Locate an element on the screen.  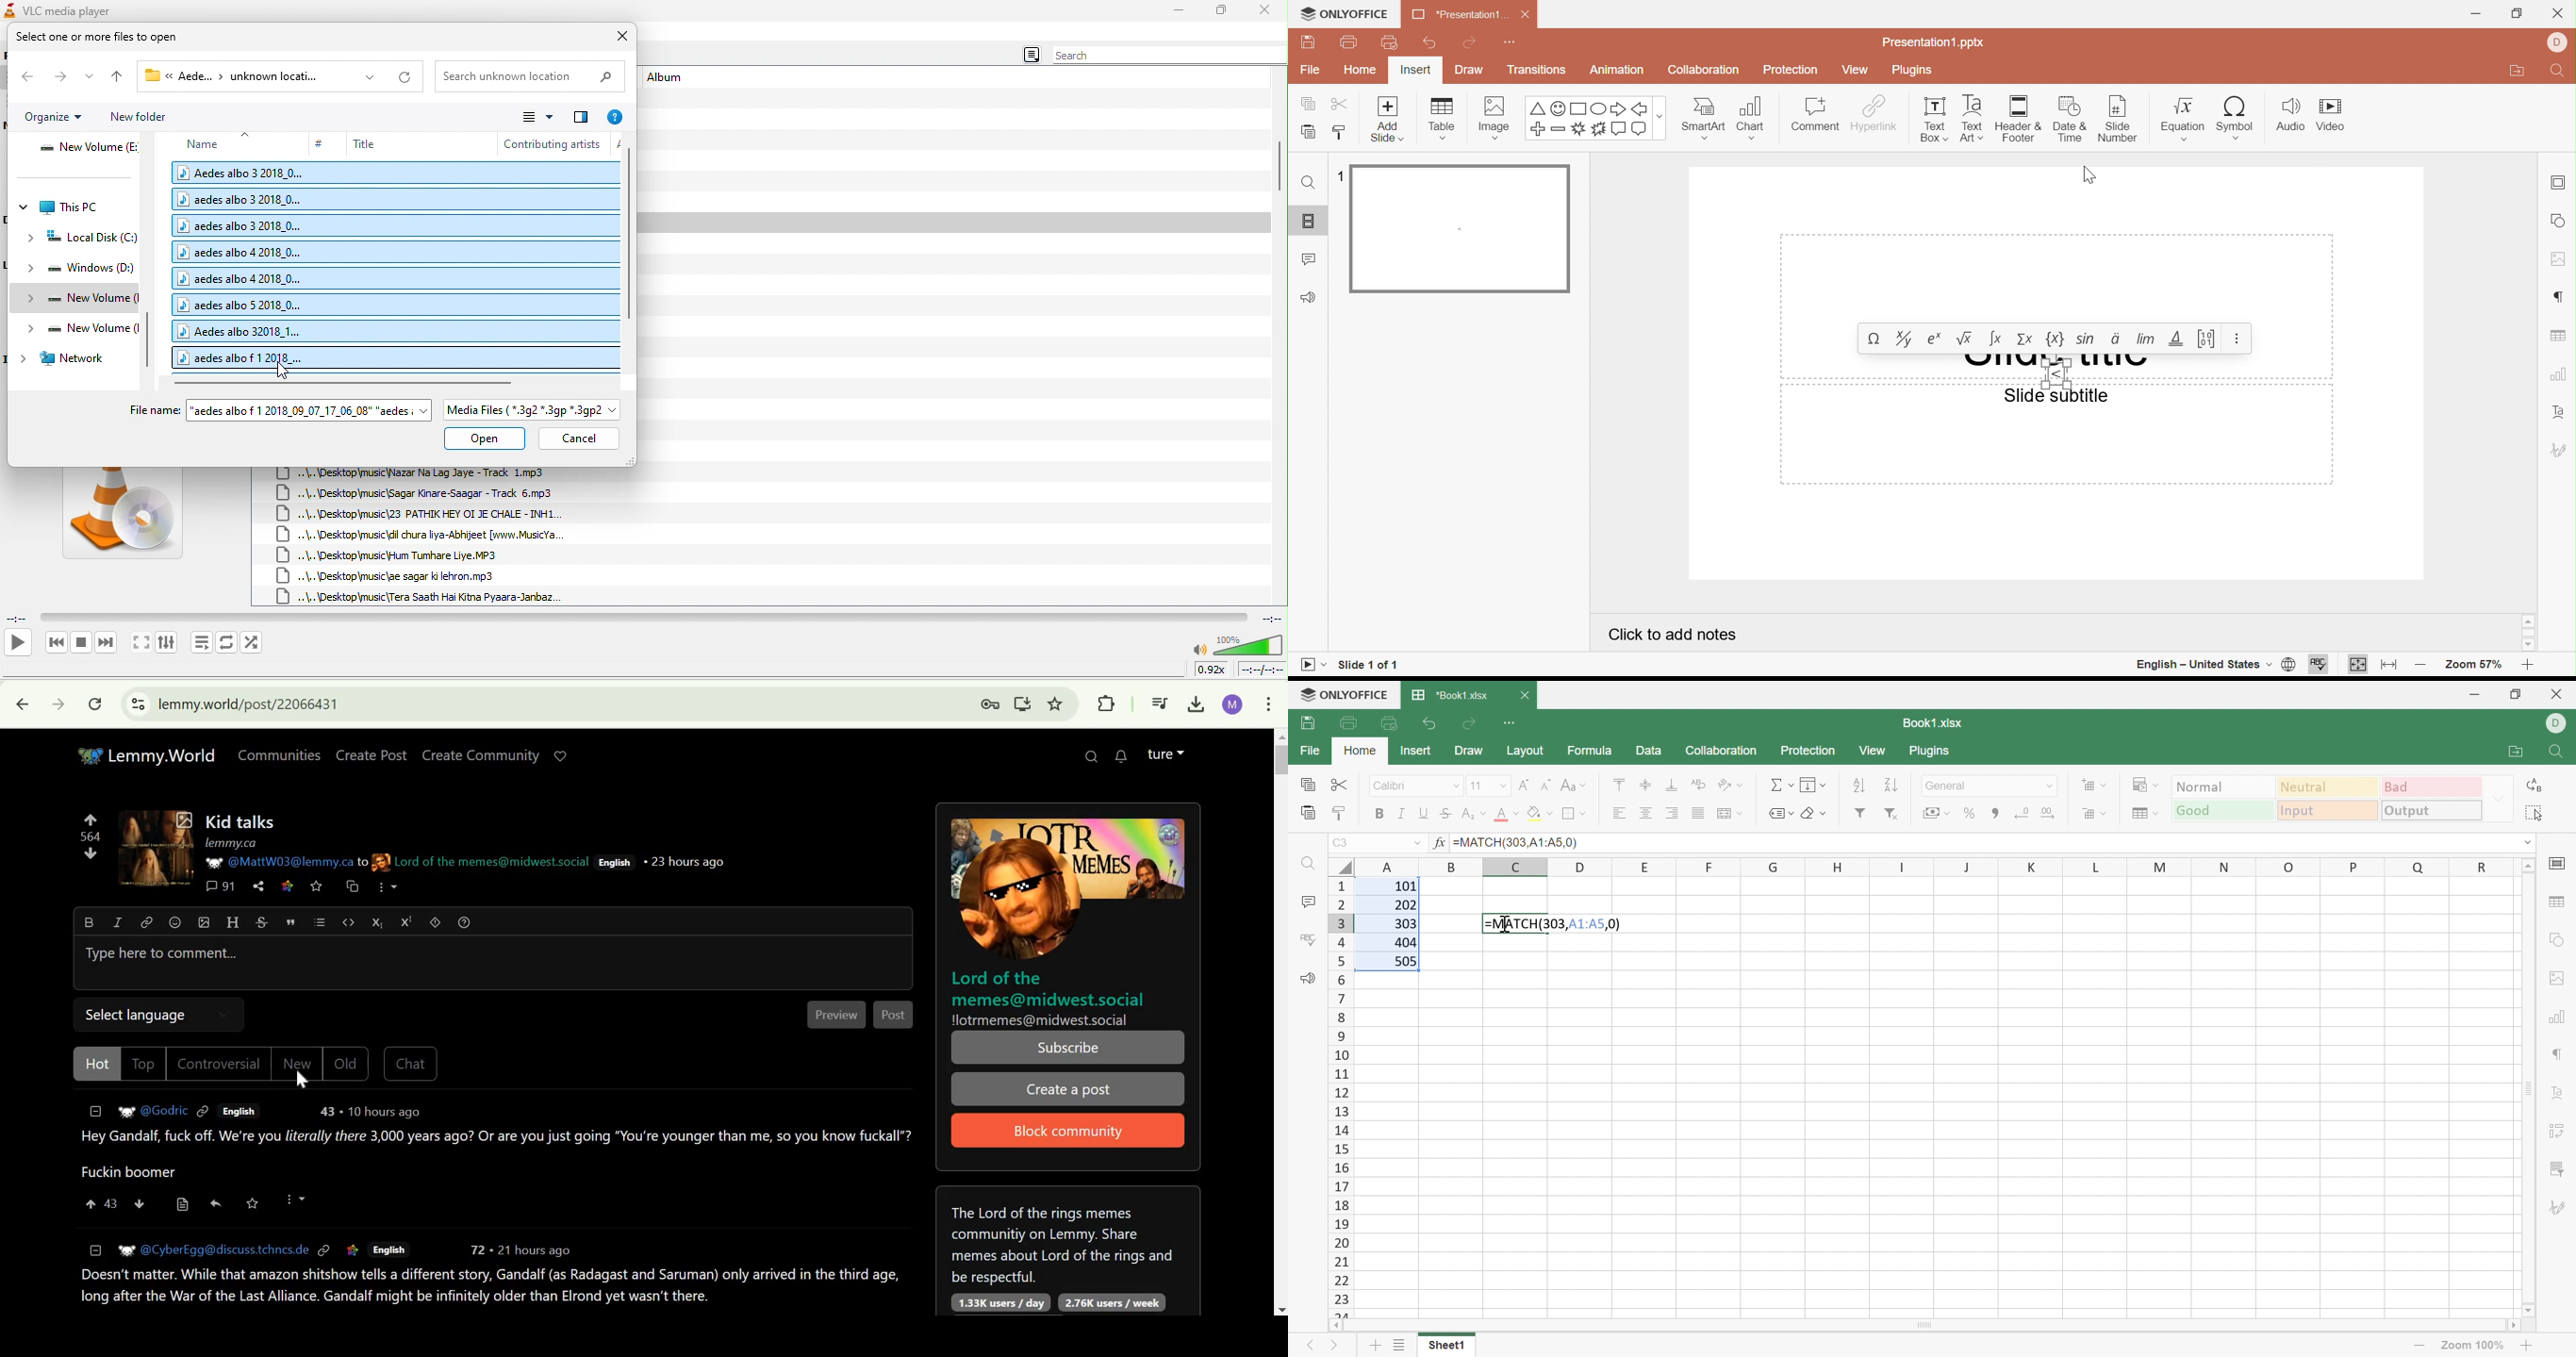
Block community is located at coordinates (1070, 1129).